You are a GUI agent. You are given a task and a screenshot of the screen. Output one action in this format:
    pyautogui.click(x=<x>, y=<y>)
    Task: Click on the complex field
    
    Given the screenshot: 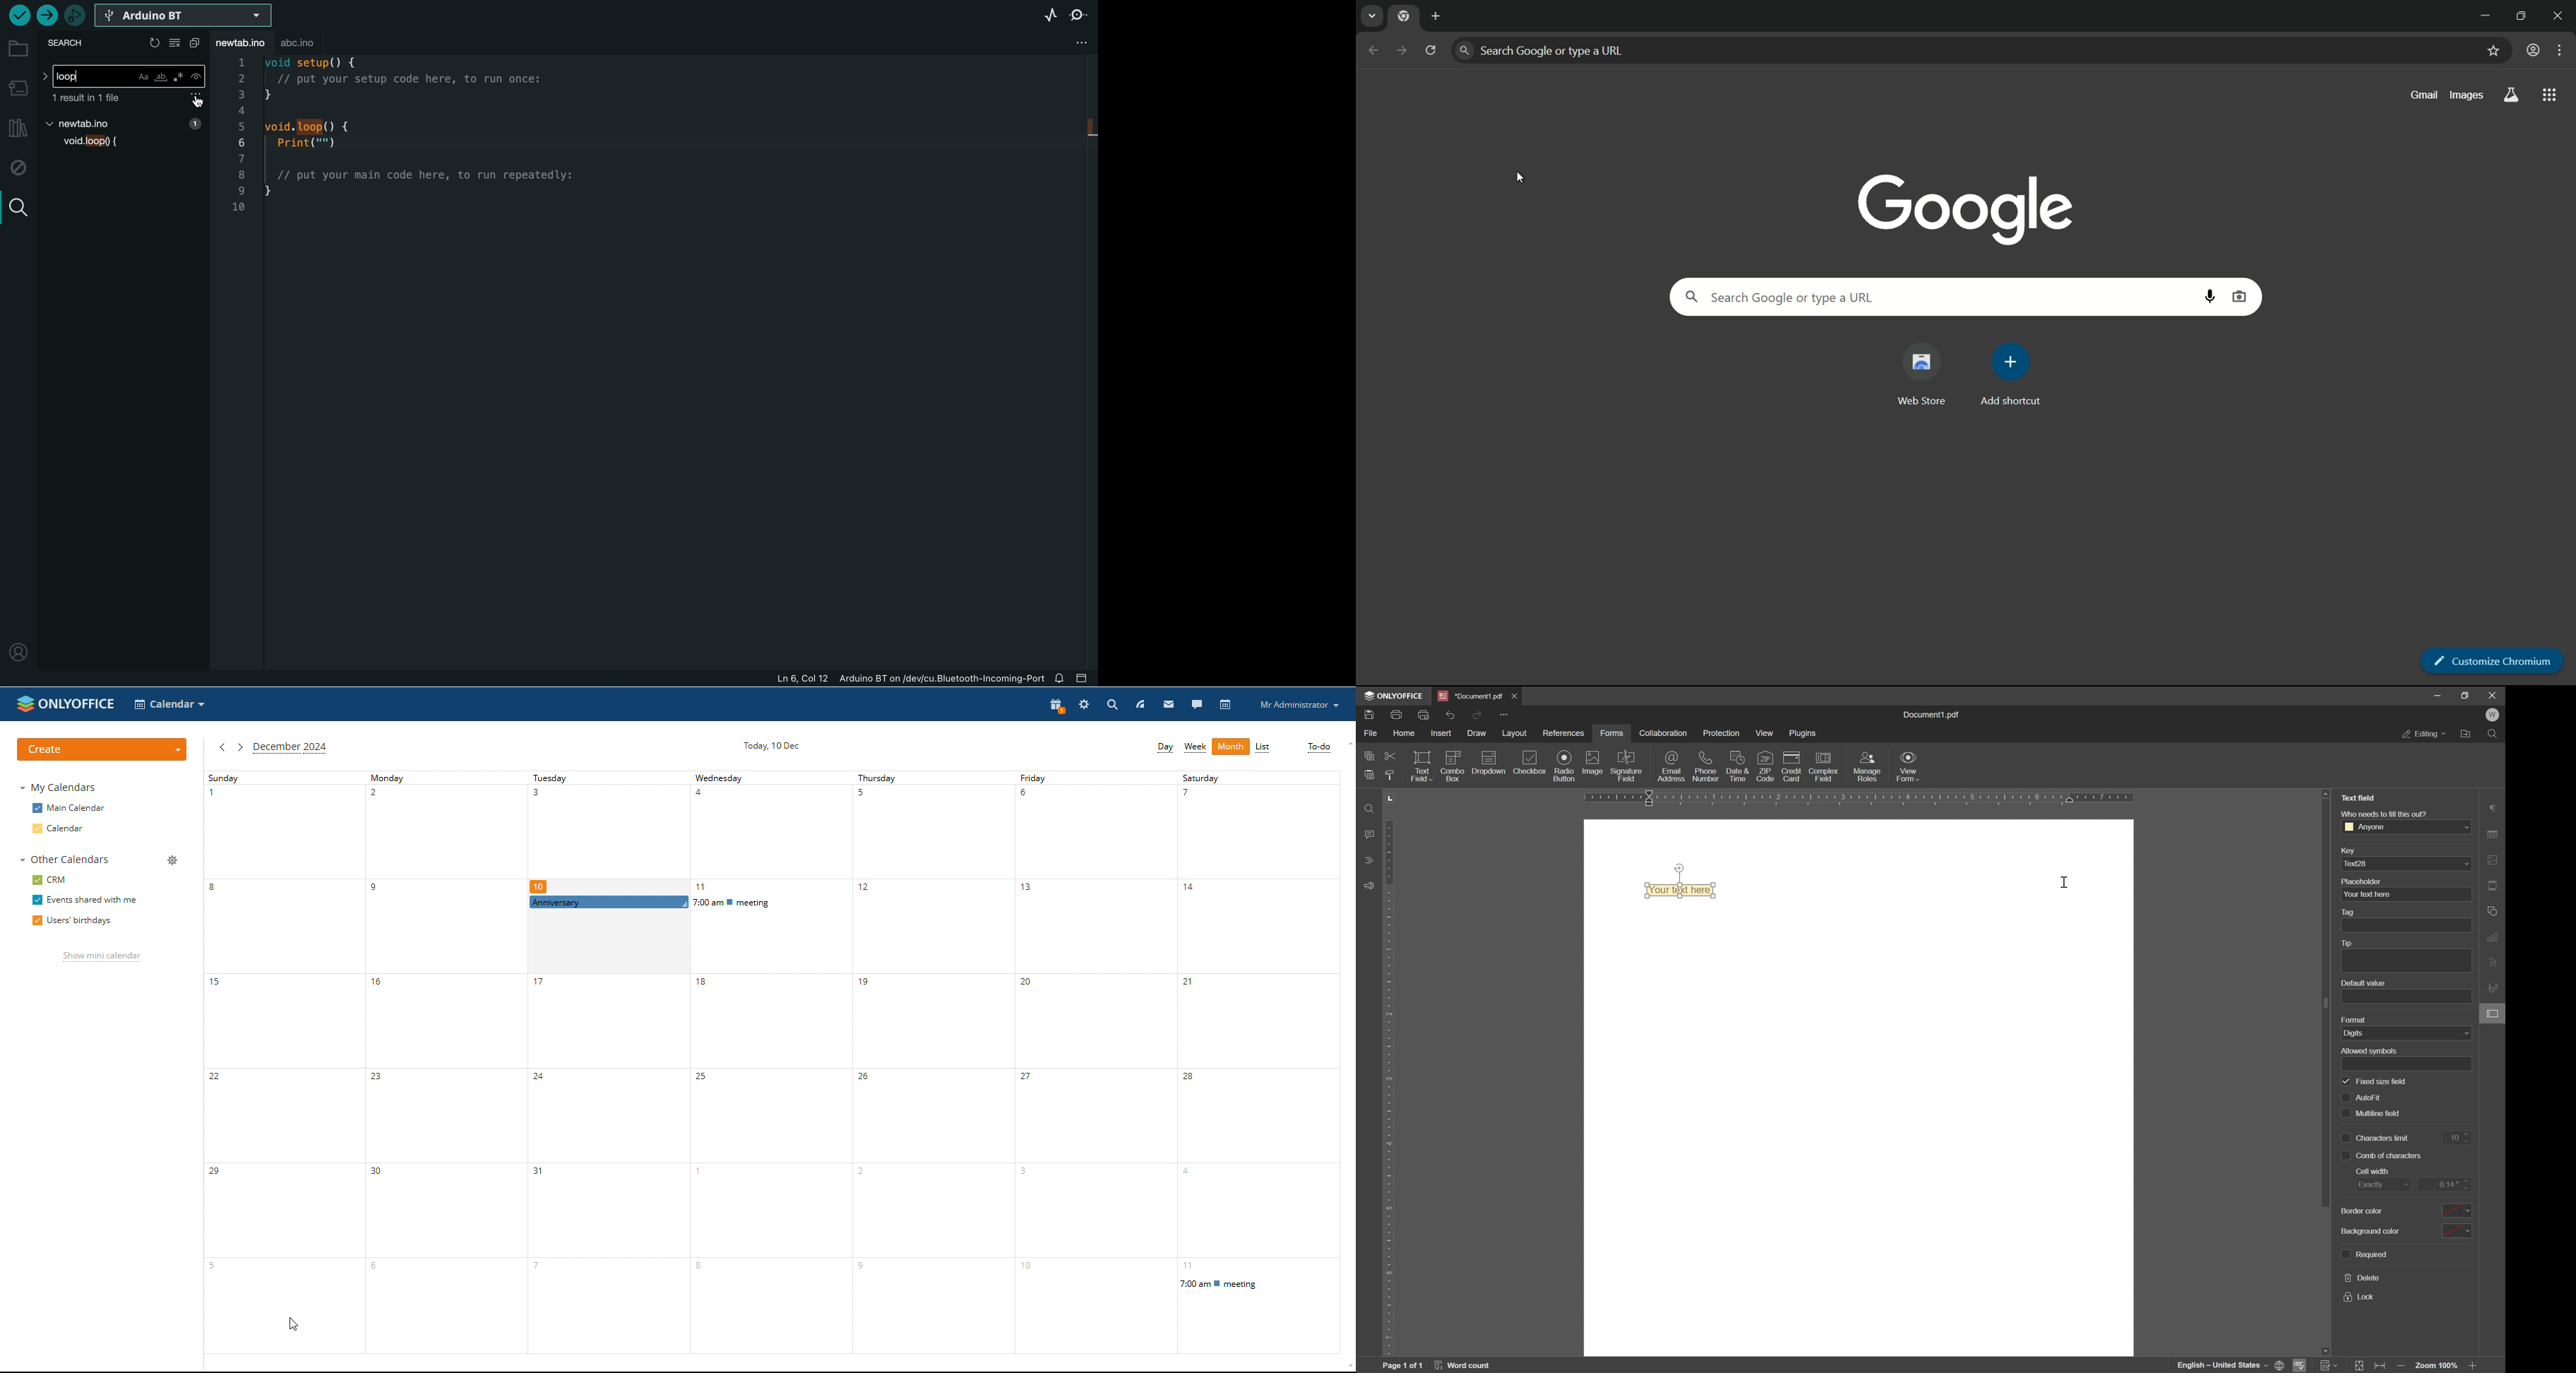 What is the action you would take?
    pyautogui.click(x=1826, y=766)
    